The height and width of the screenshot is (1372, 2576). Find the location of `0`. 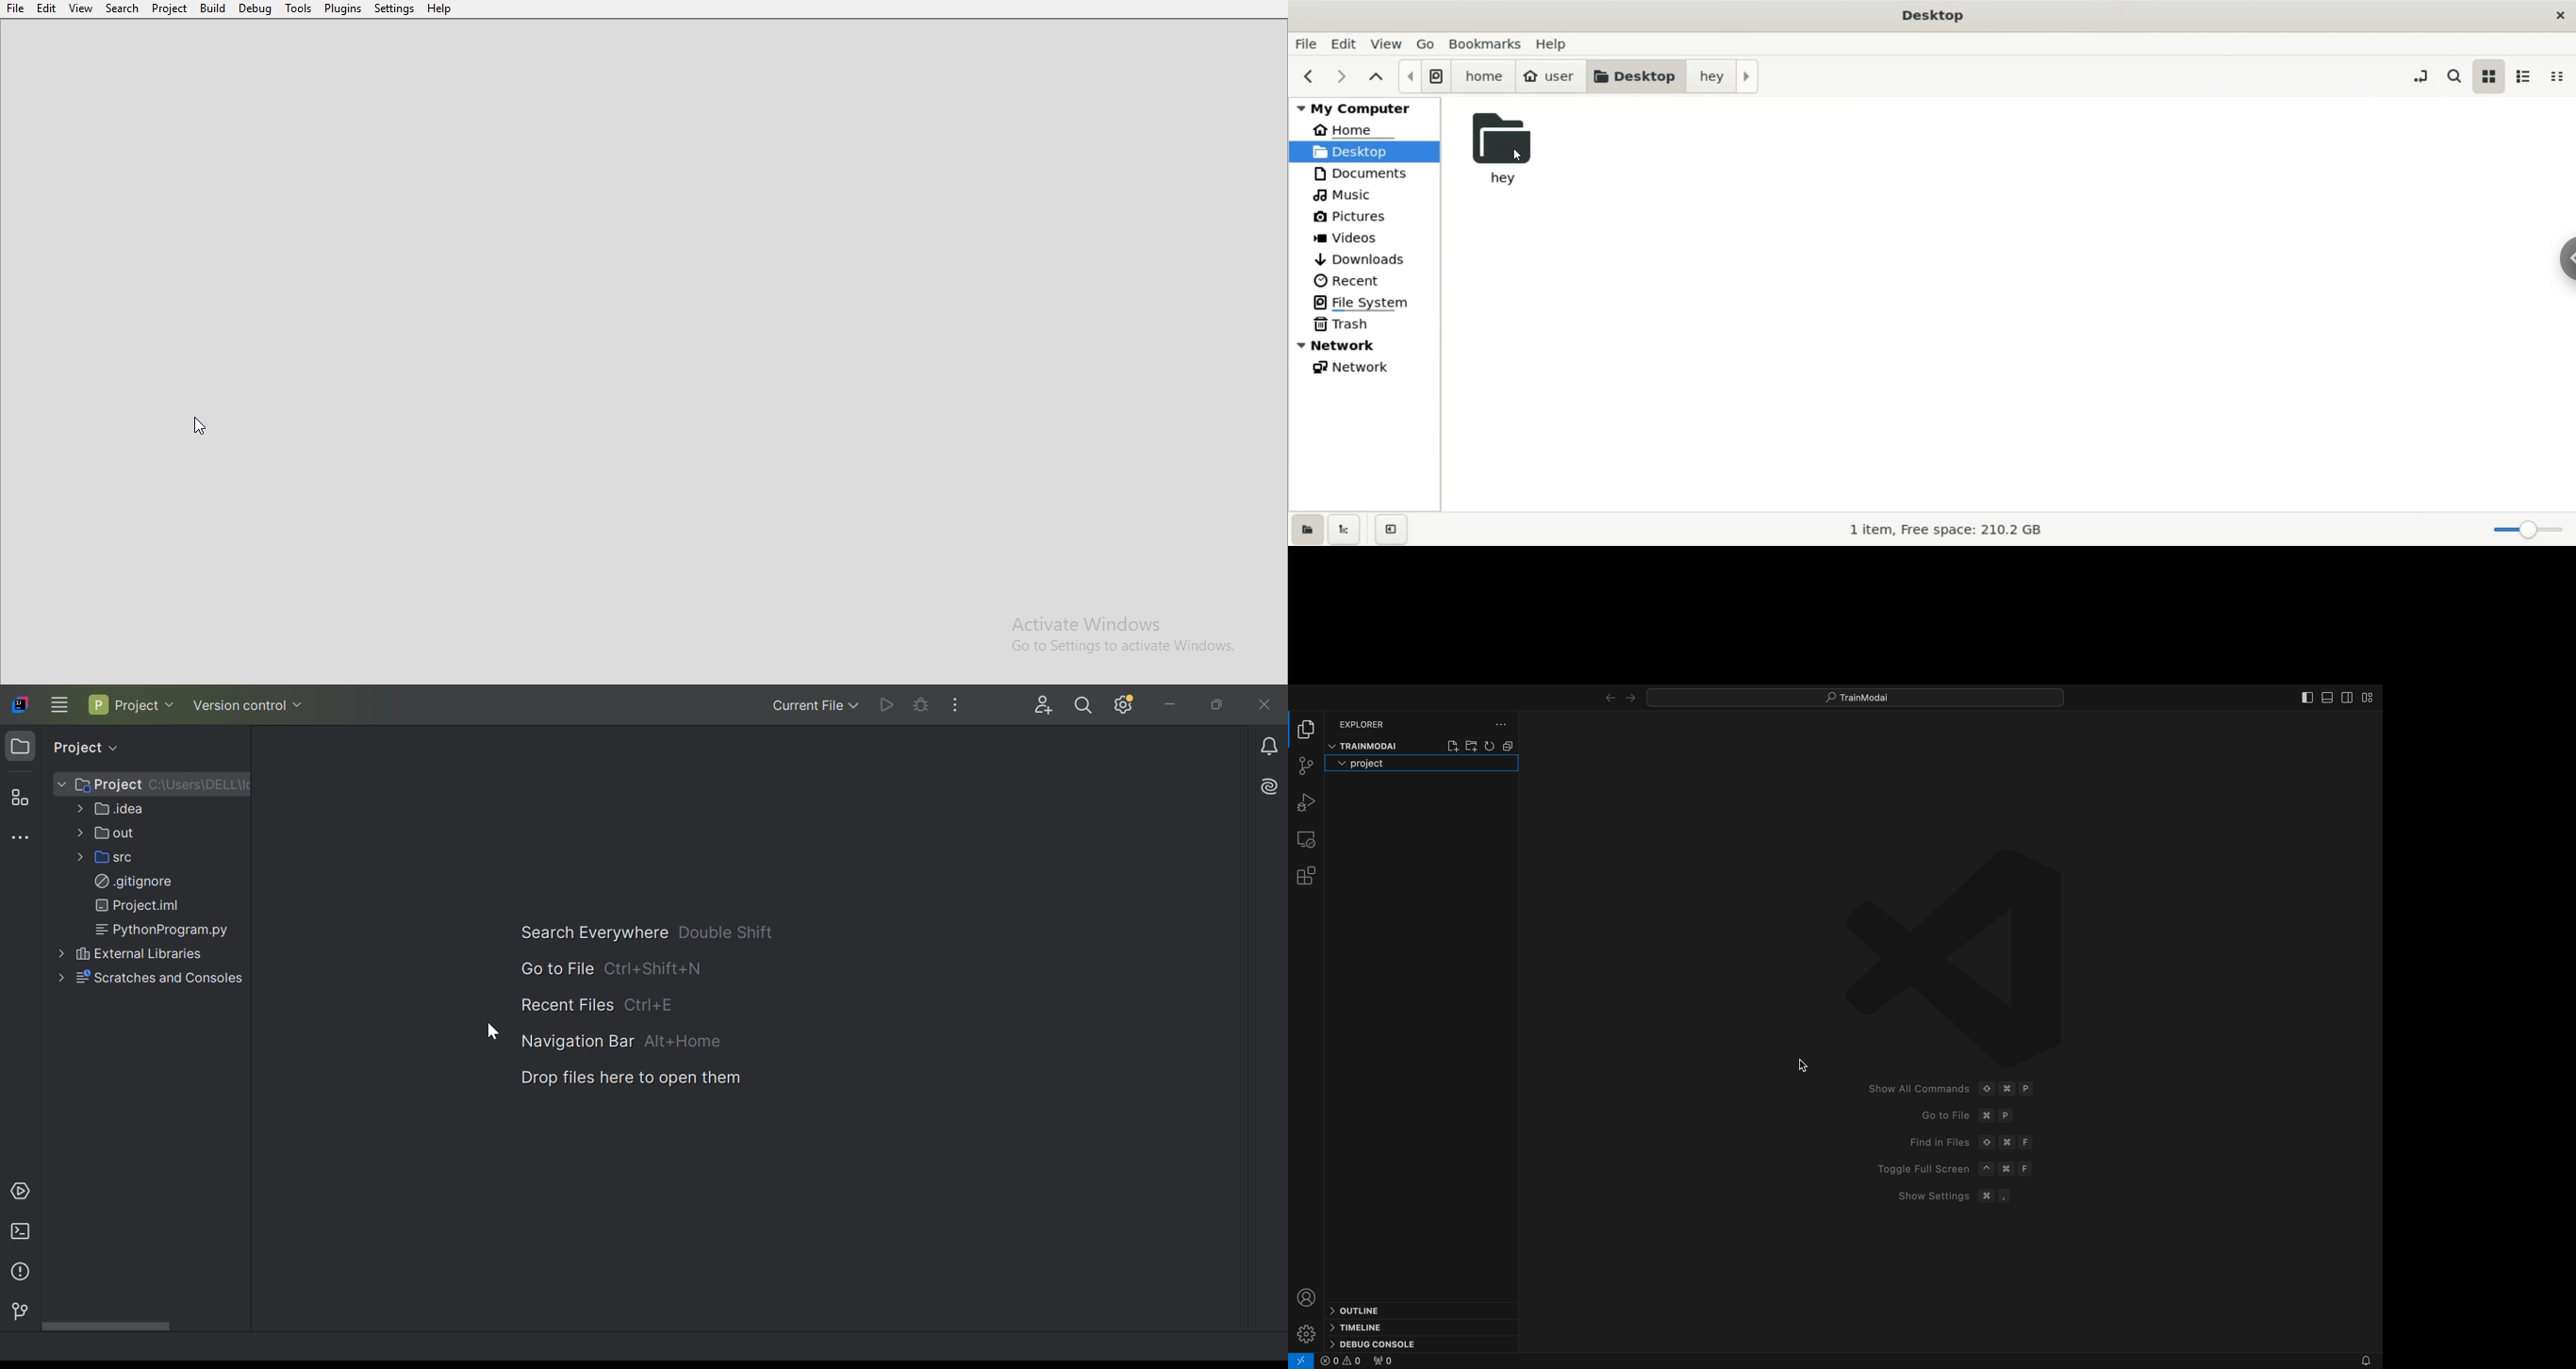

0 is located at coordinates (1341, 1362).